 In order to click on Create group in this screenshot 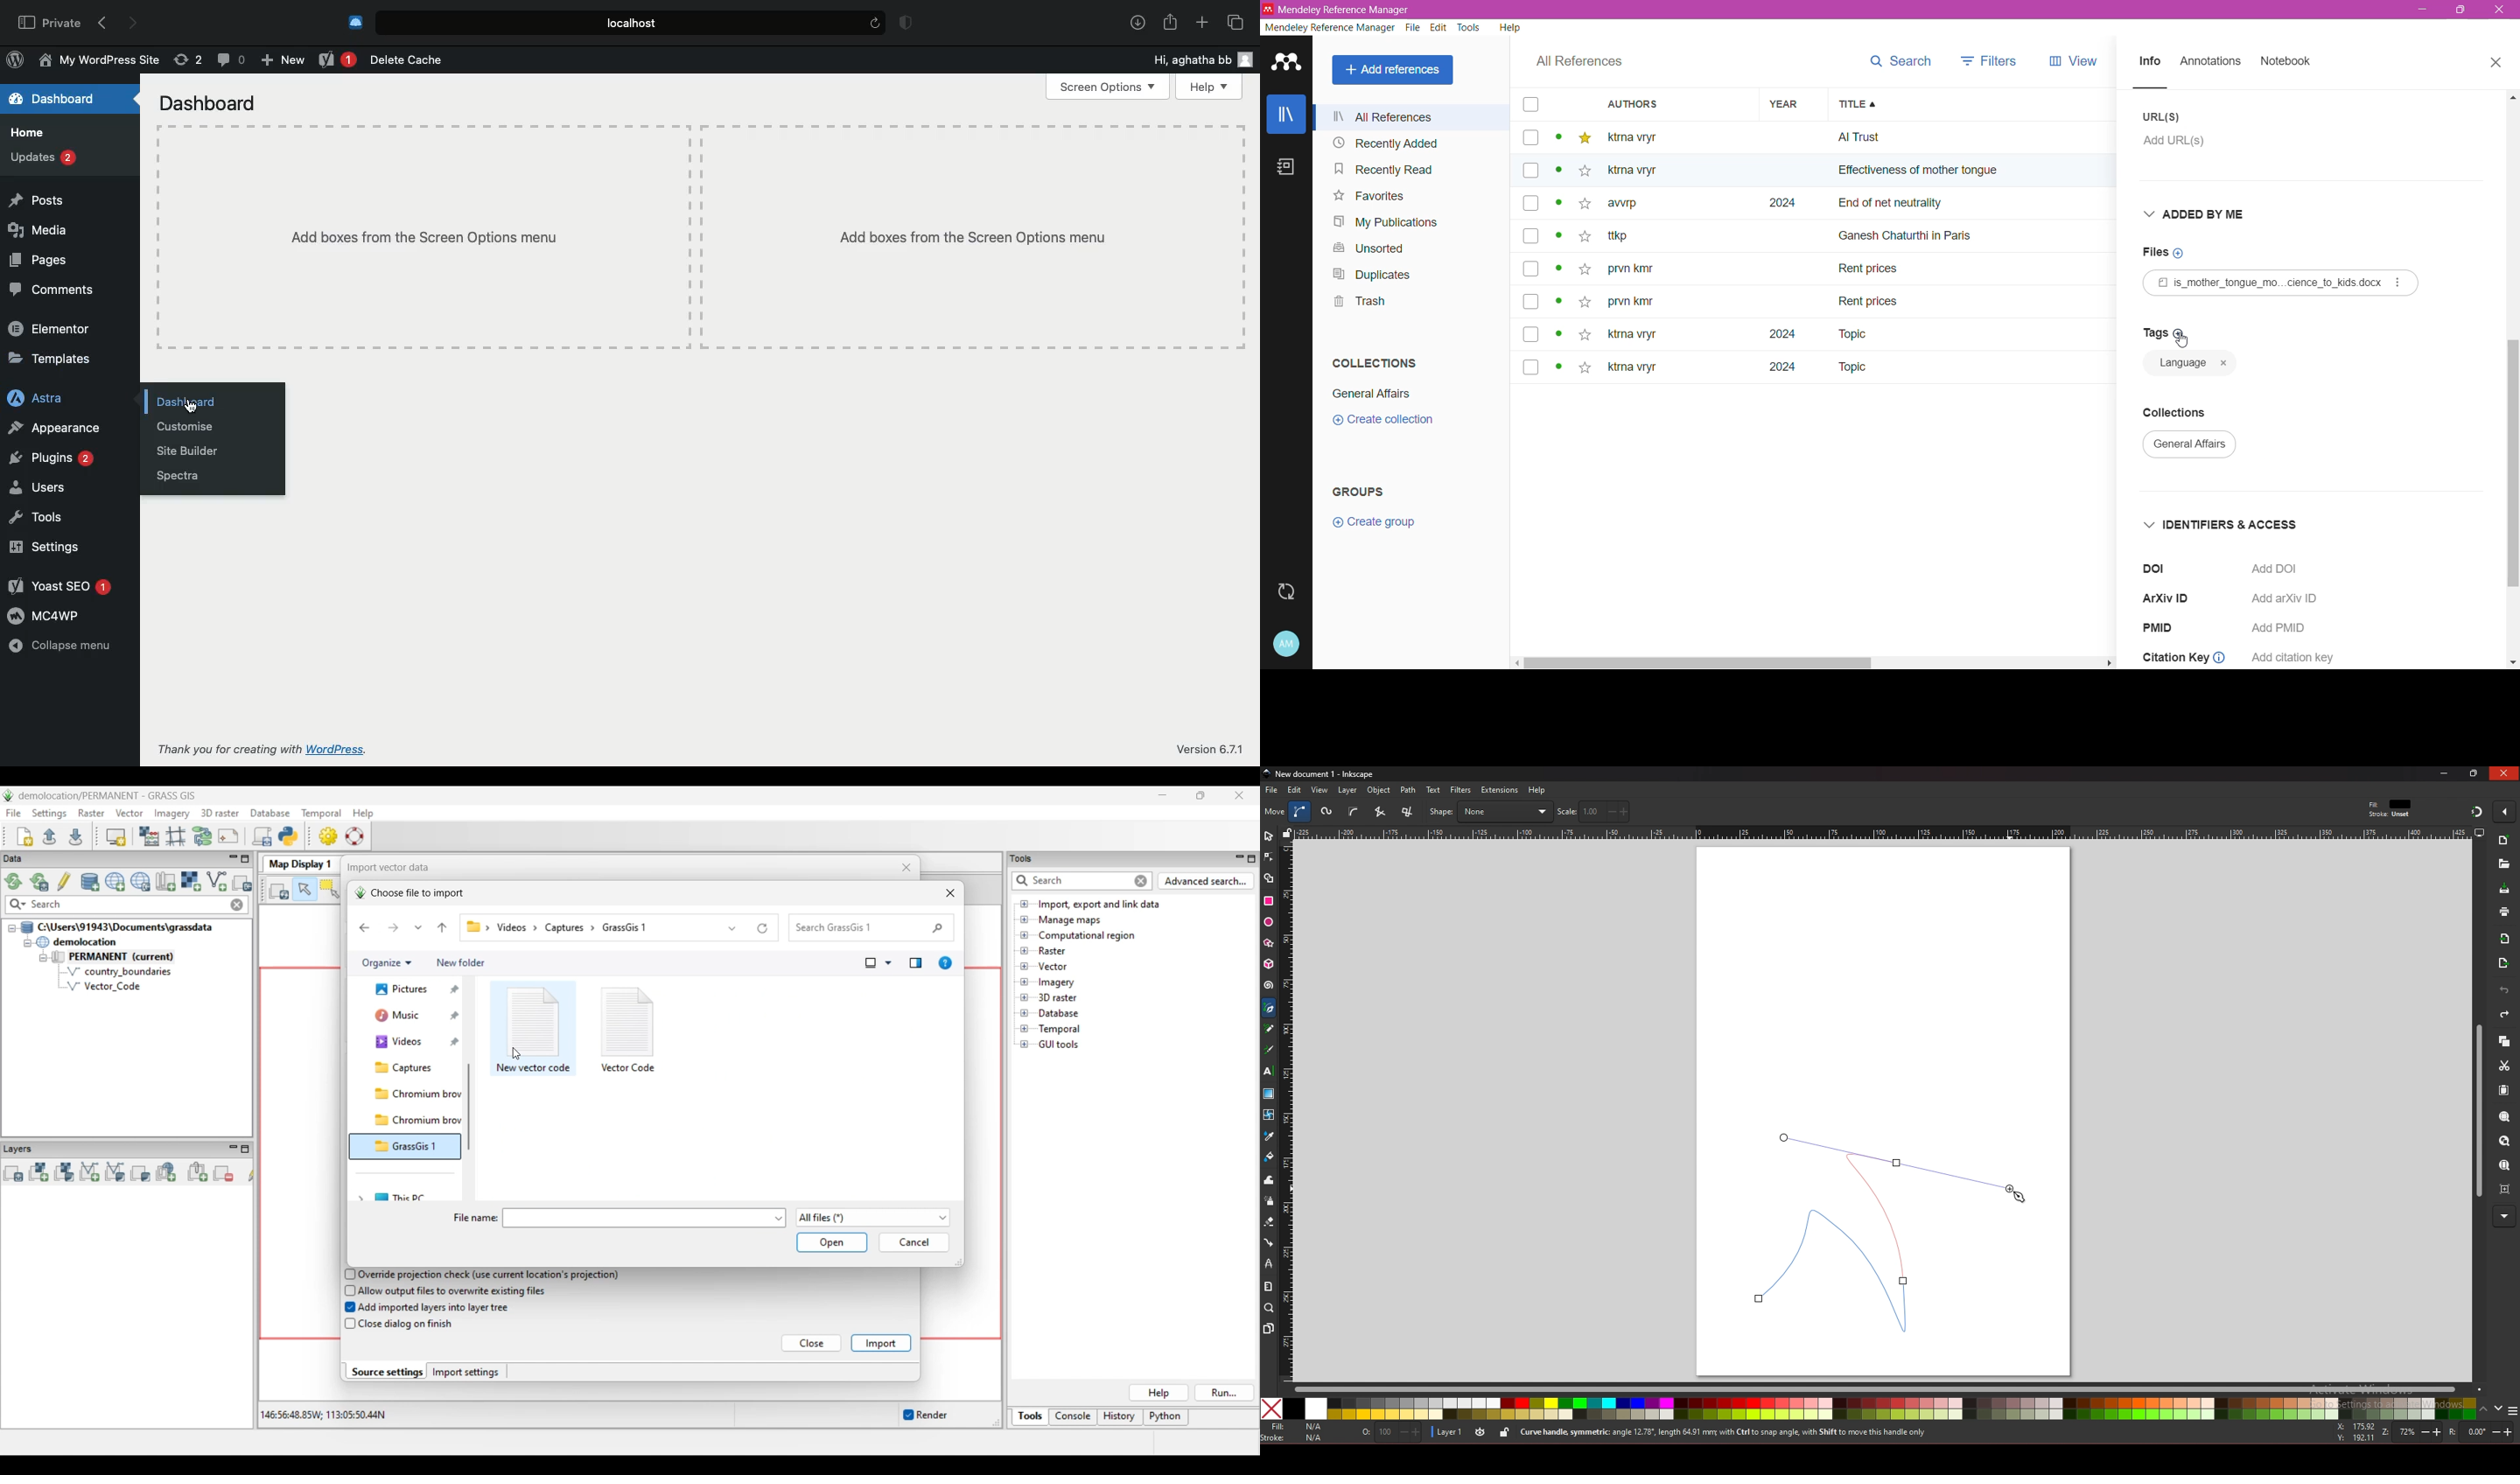, I will do `click(1374, 522)`.